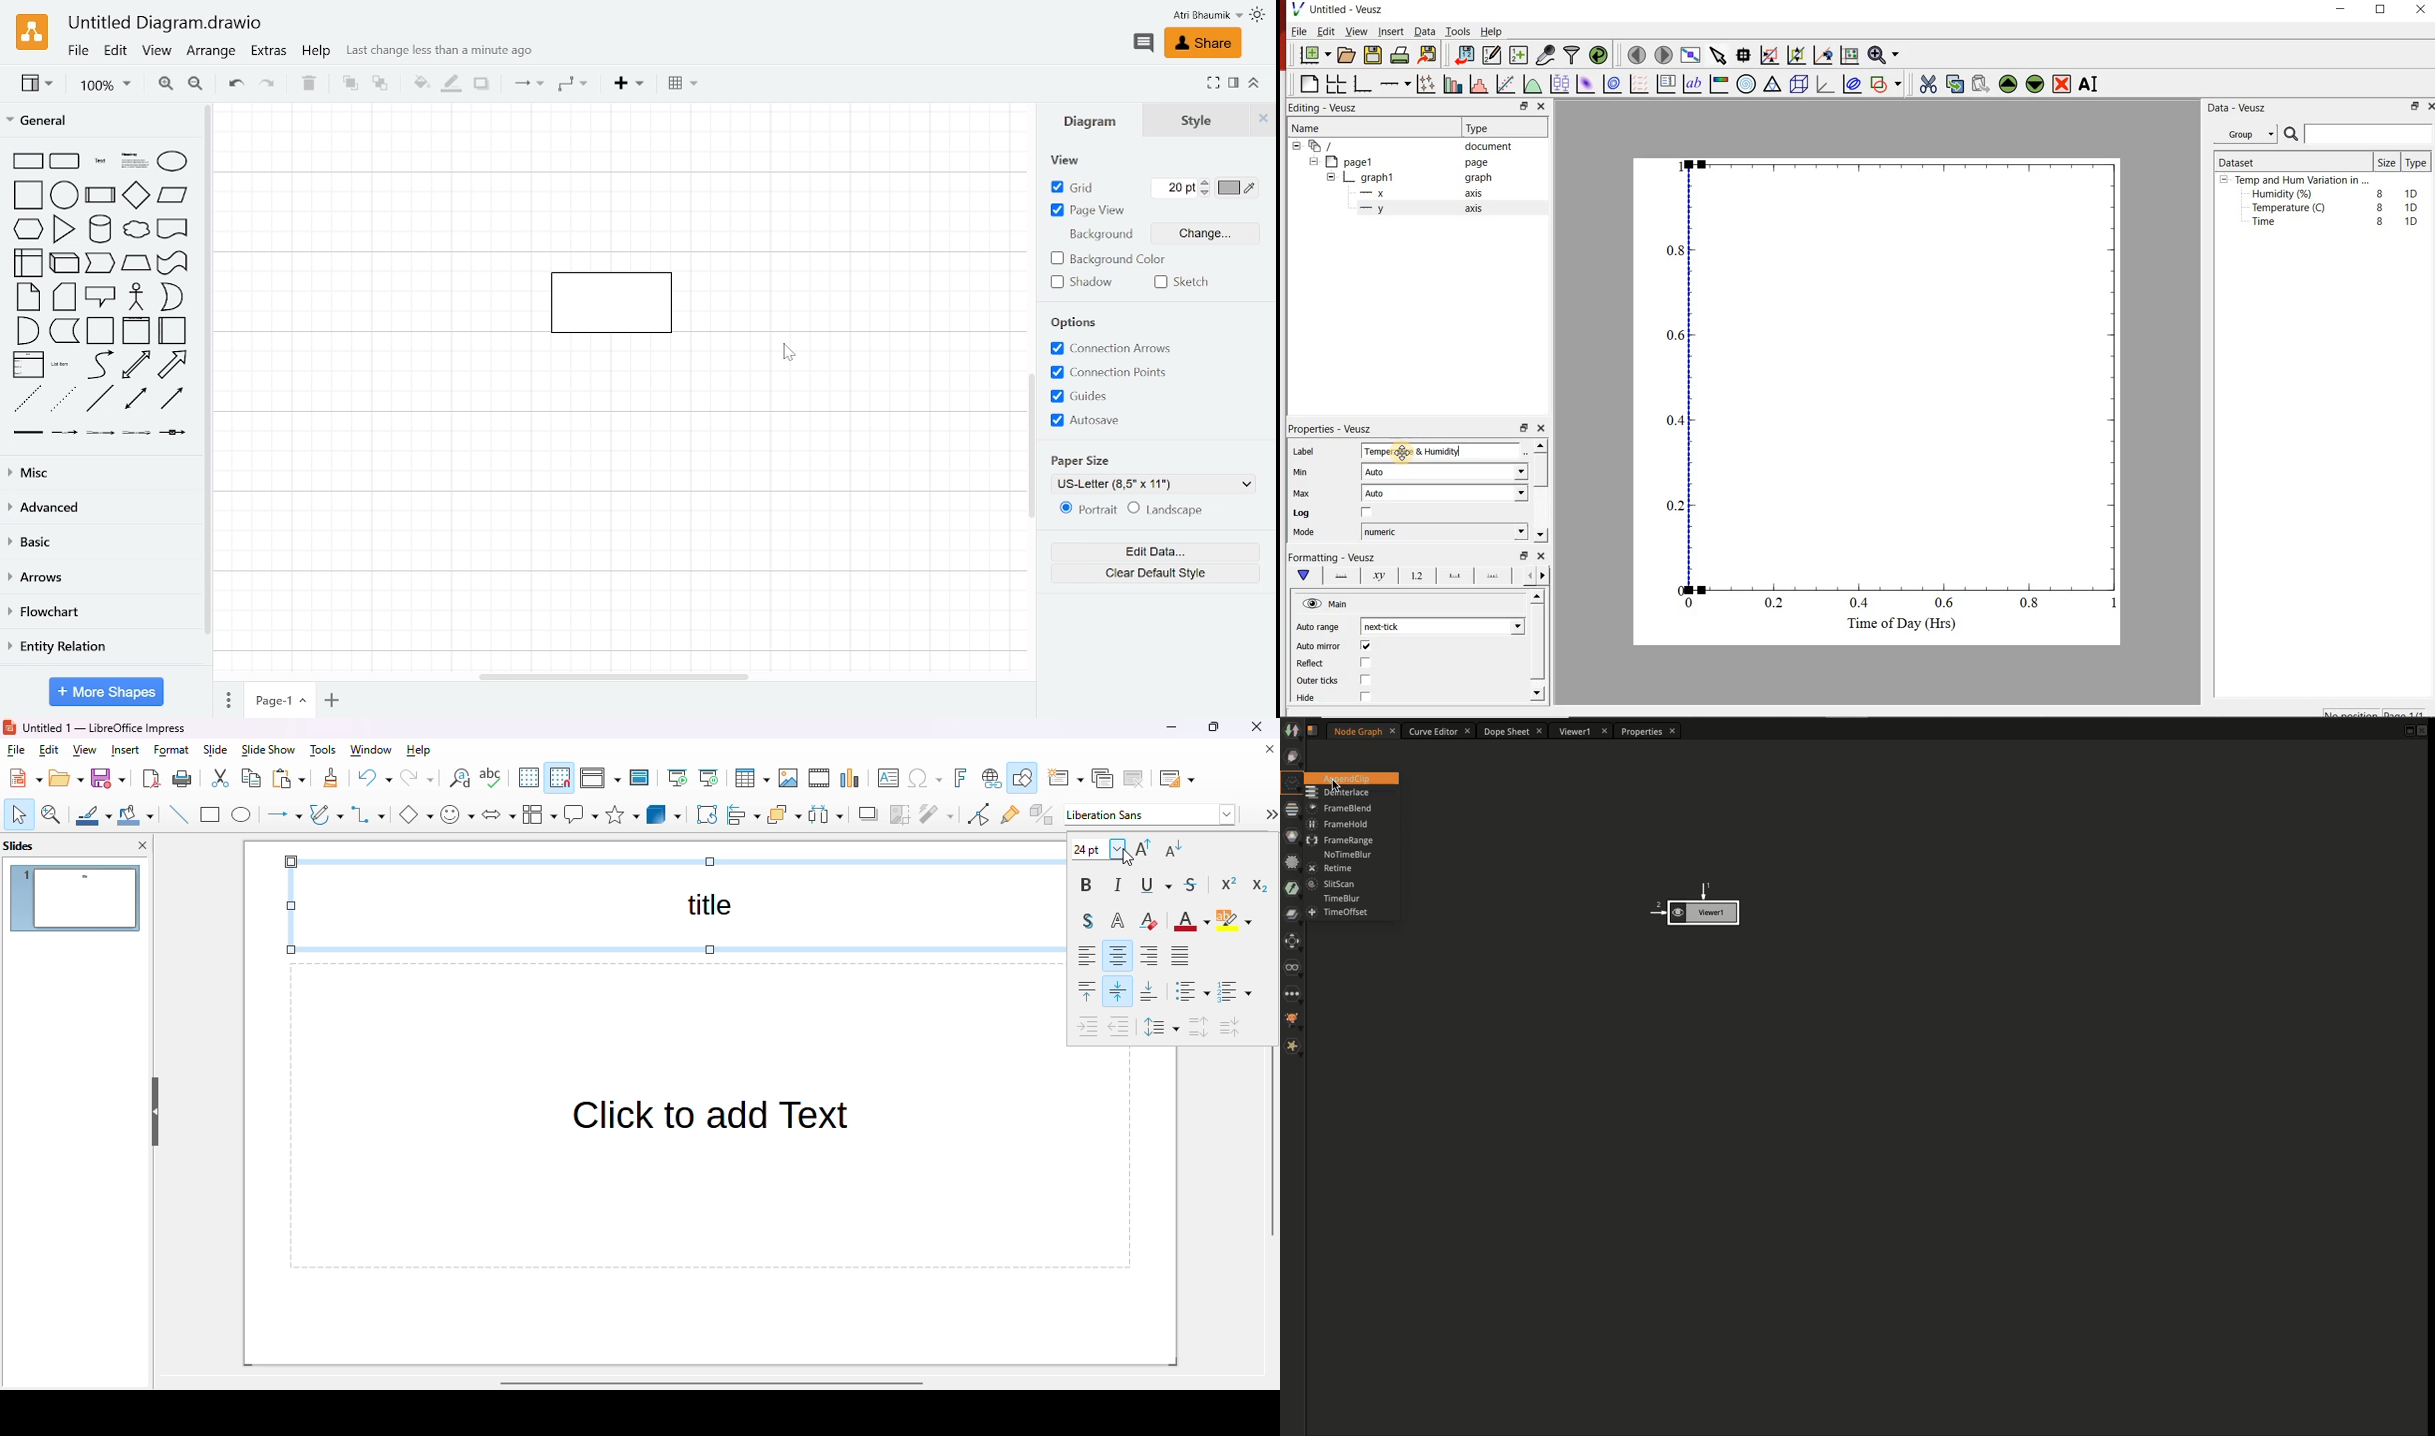 This screenshot has width=2436, height=1456. Describe the element at coordinates (2224, 182) in the screenshot. I see `hide sub menu` at that location.